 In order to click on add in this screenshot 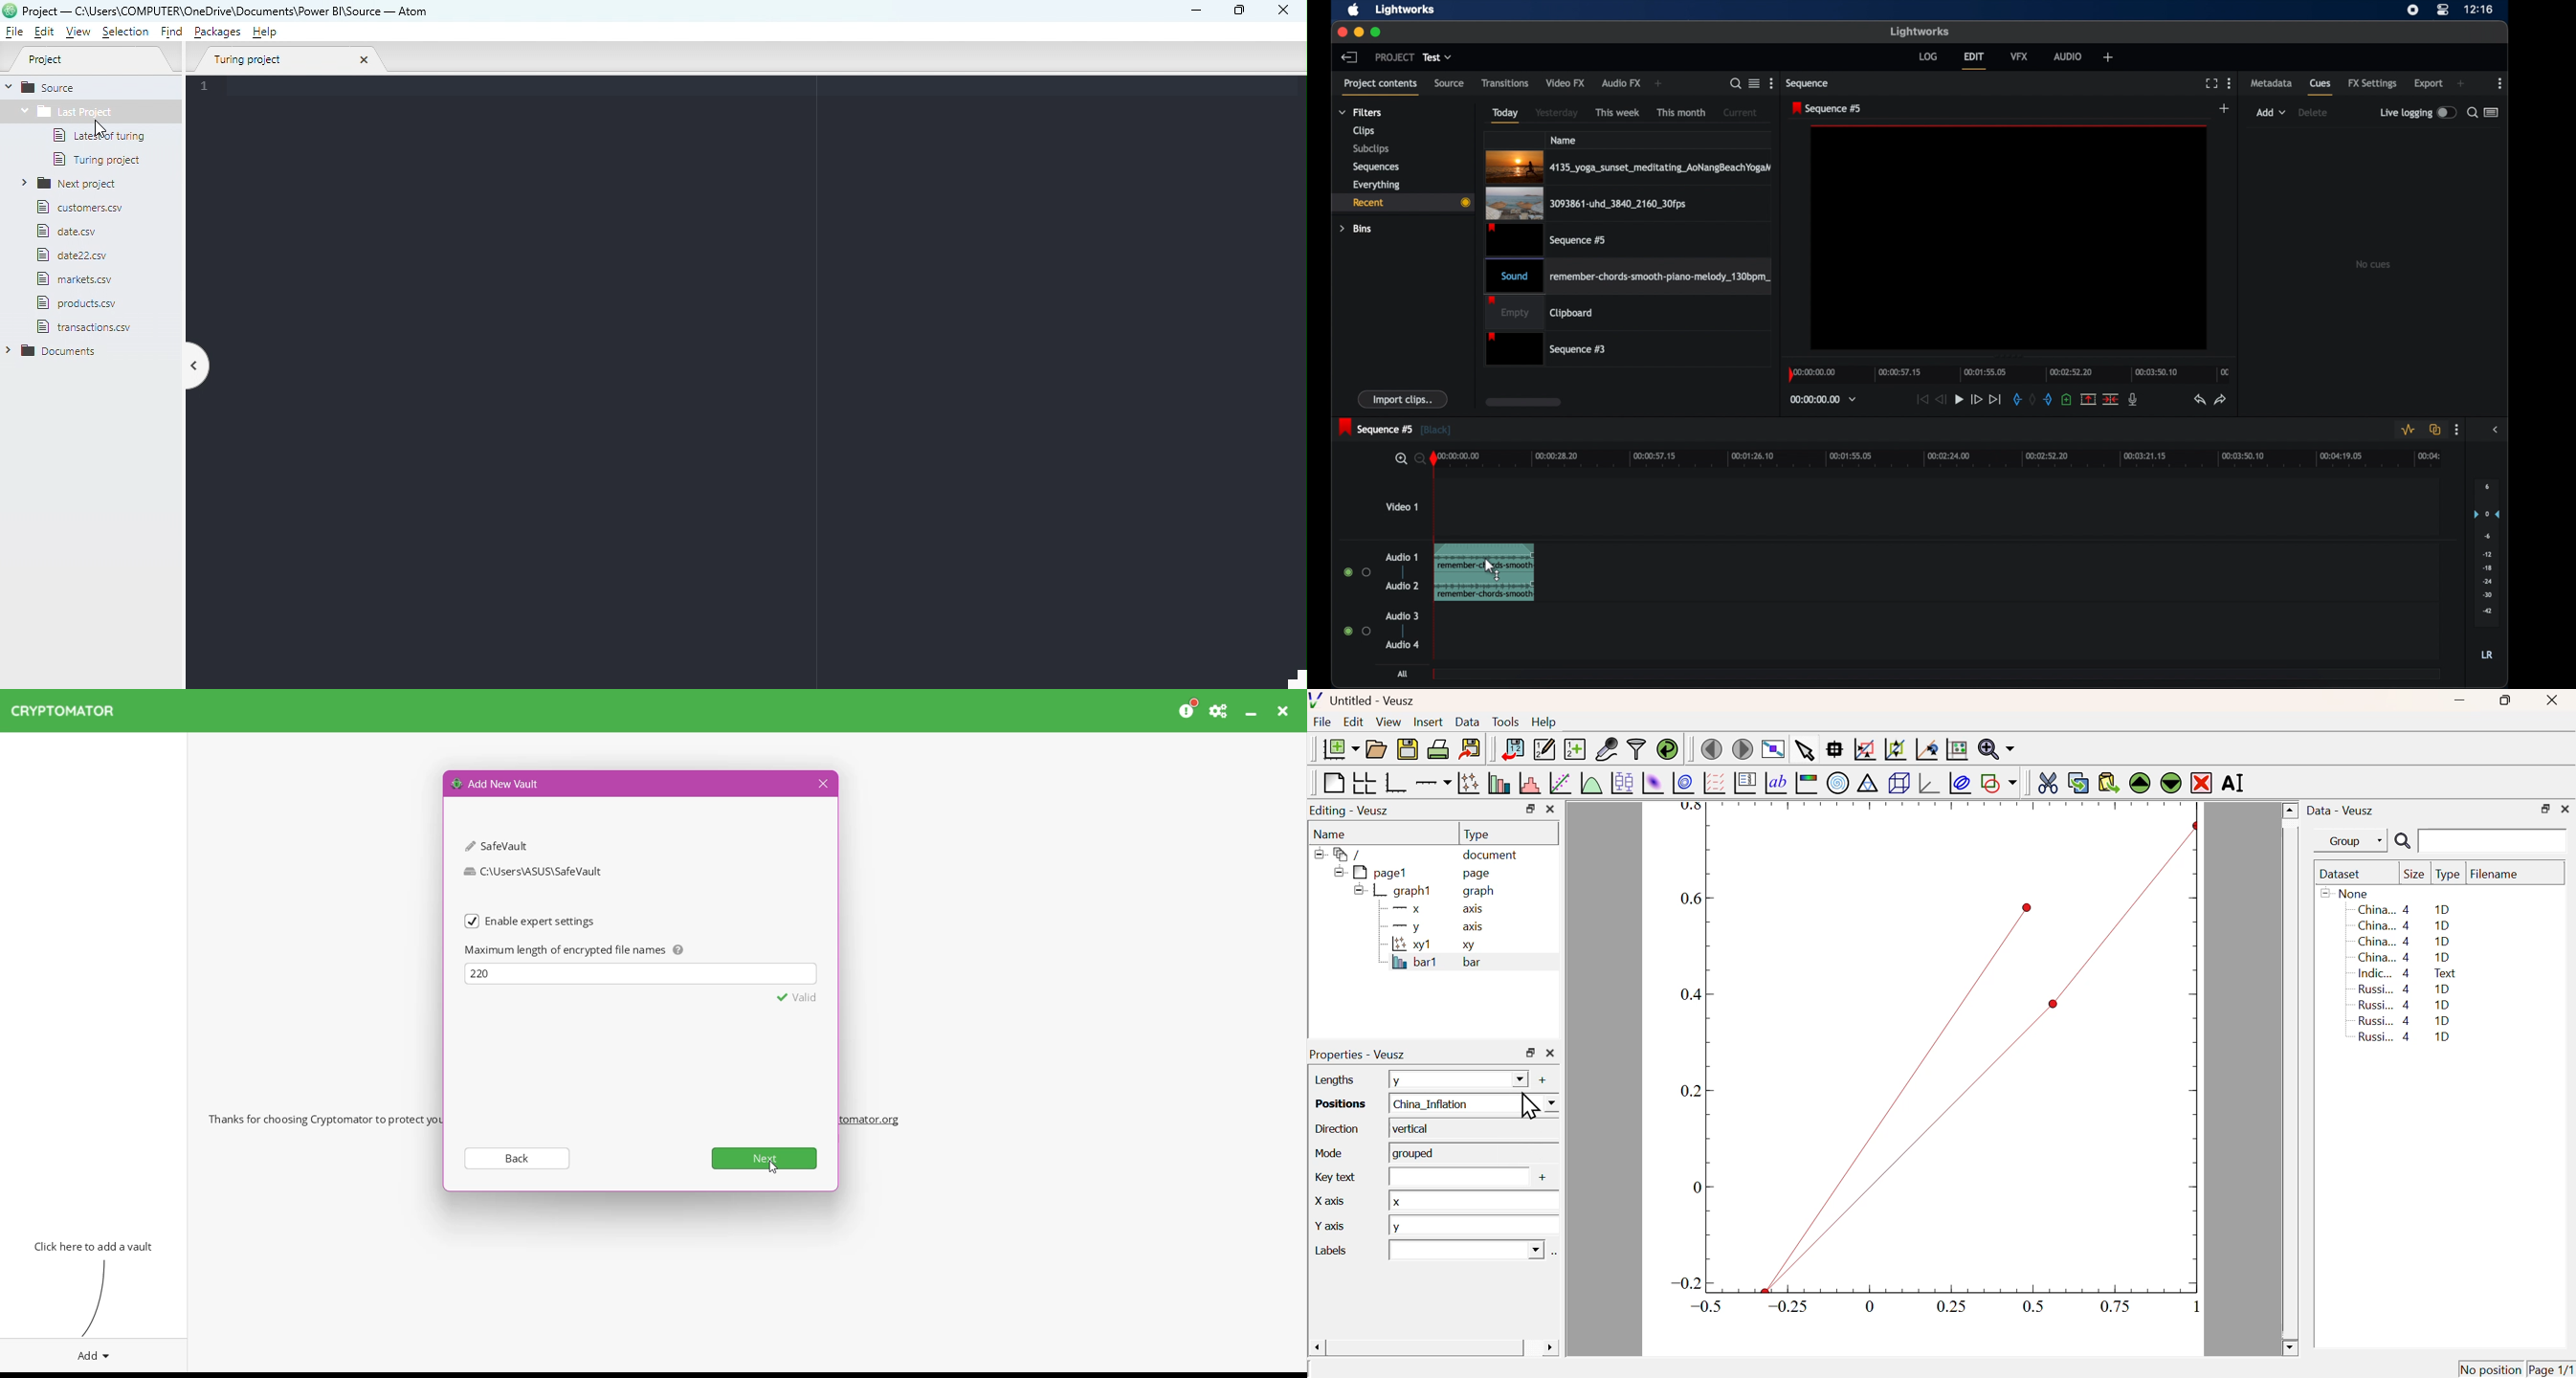, I will do `click(2271, 112)`.